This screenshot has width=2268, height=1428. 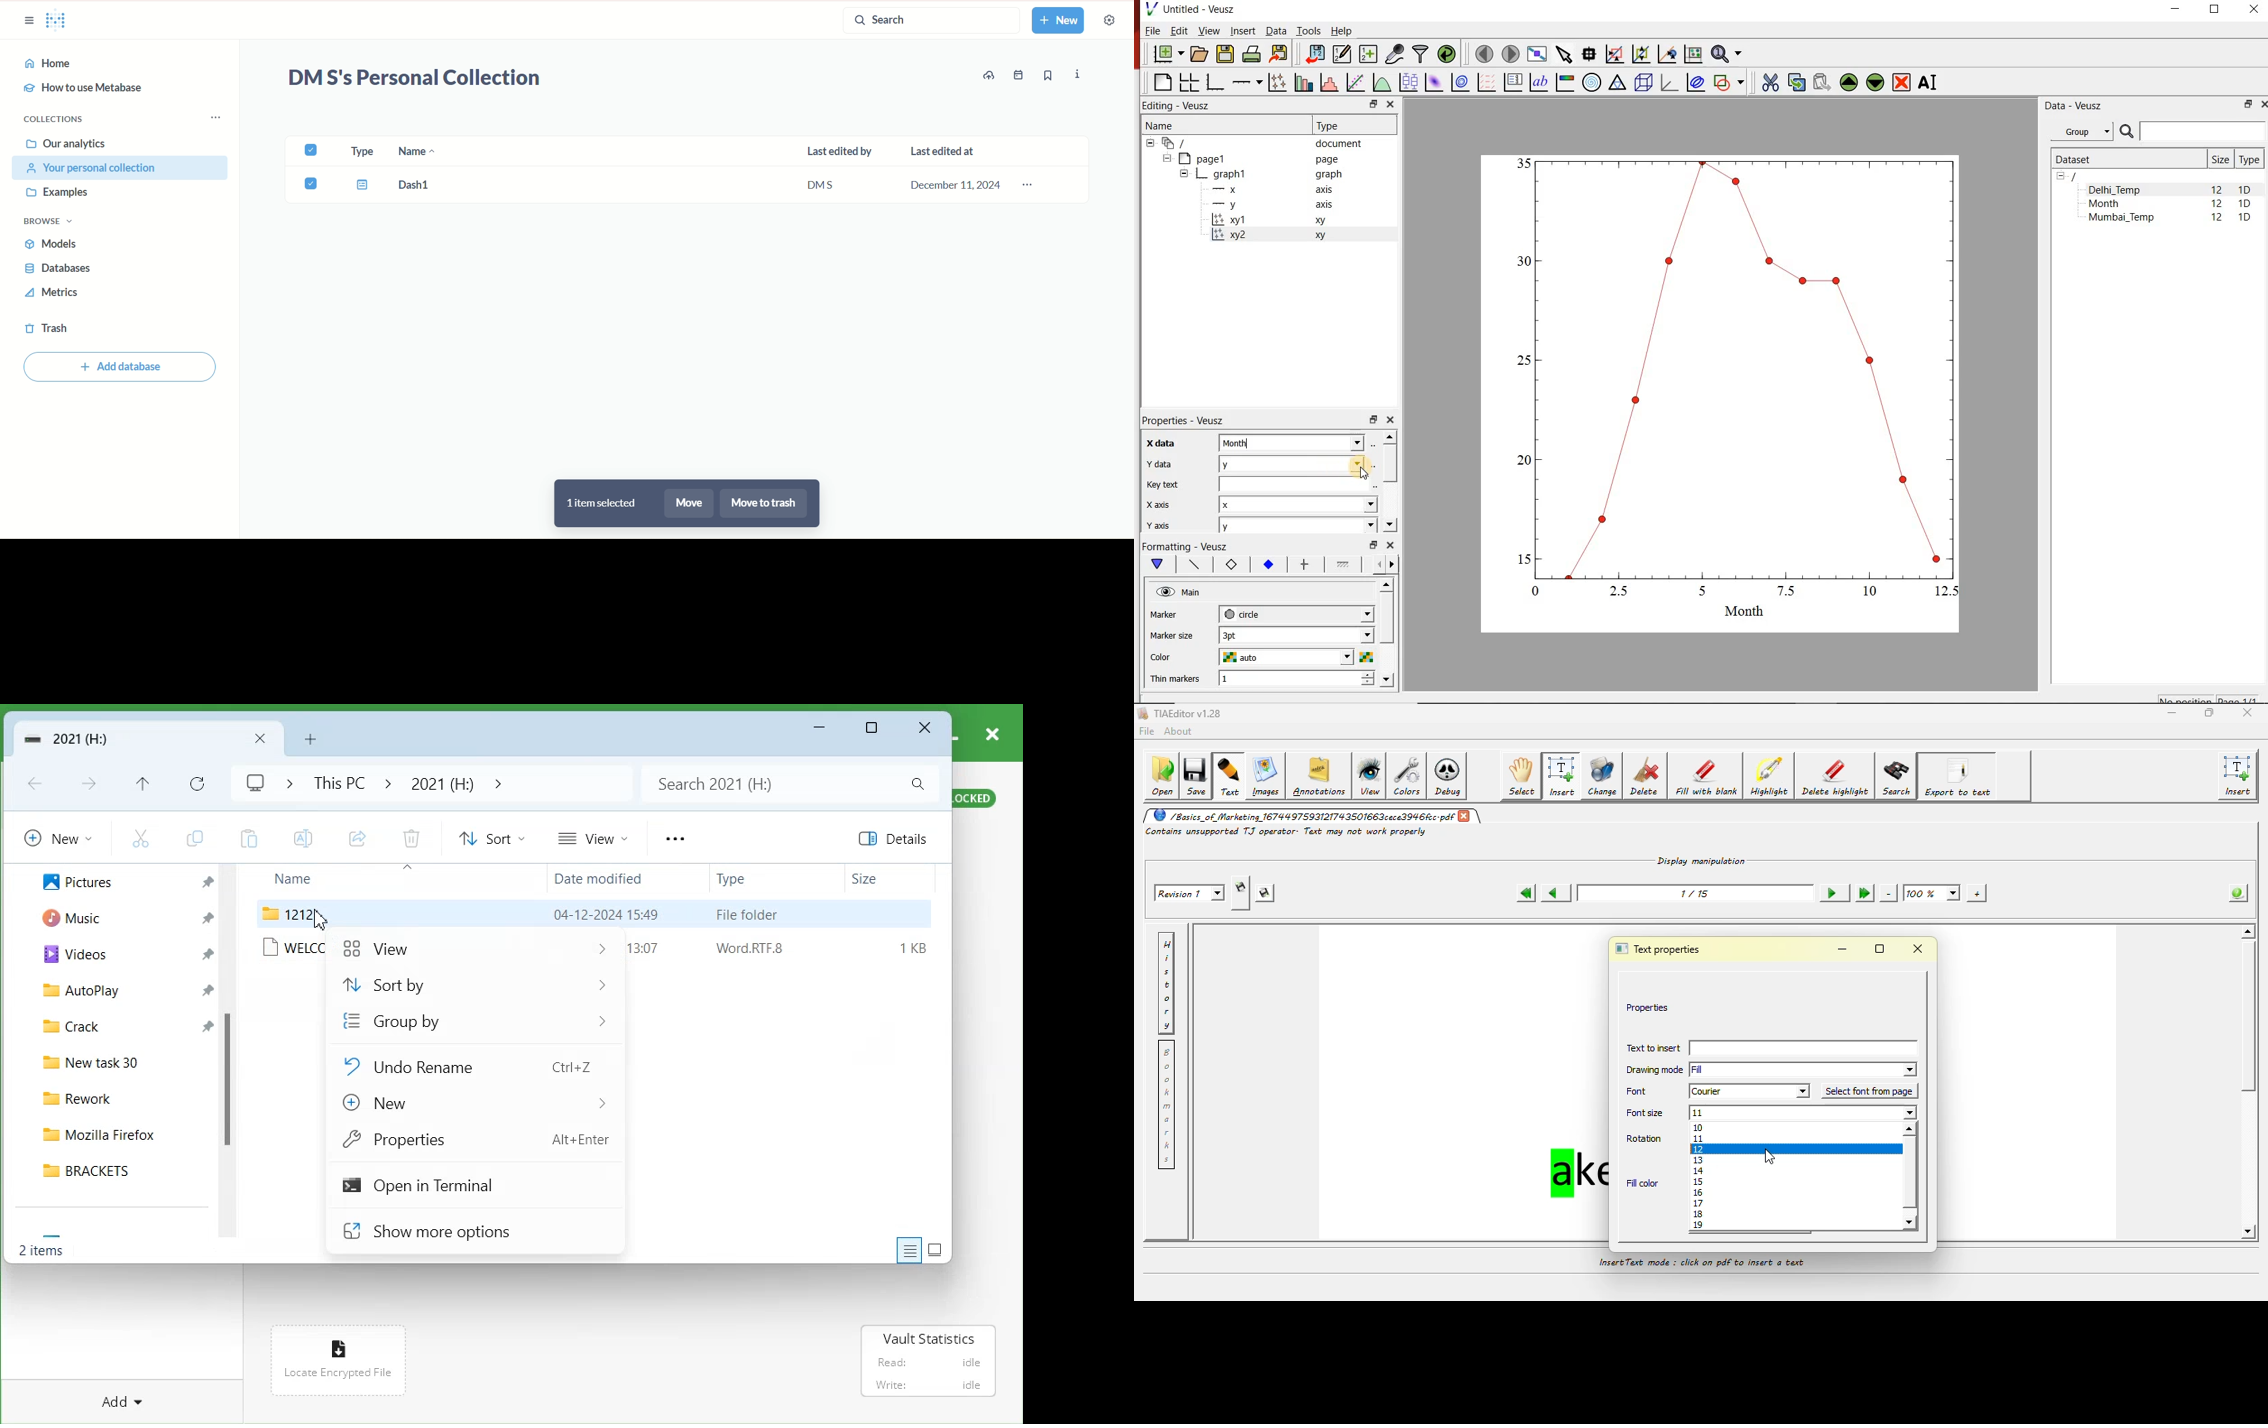 What do you see at coordinates (1642, 1183) in the screenshot?
I see `Fill color` at bounding box center [1642, 1183].